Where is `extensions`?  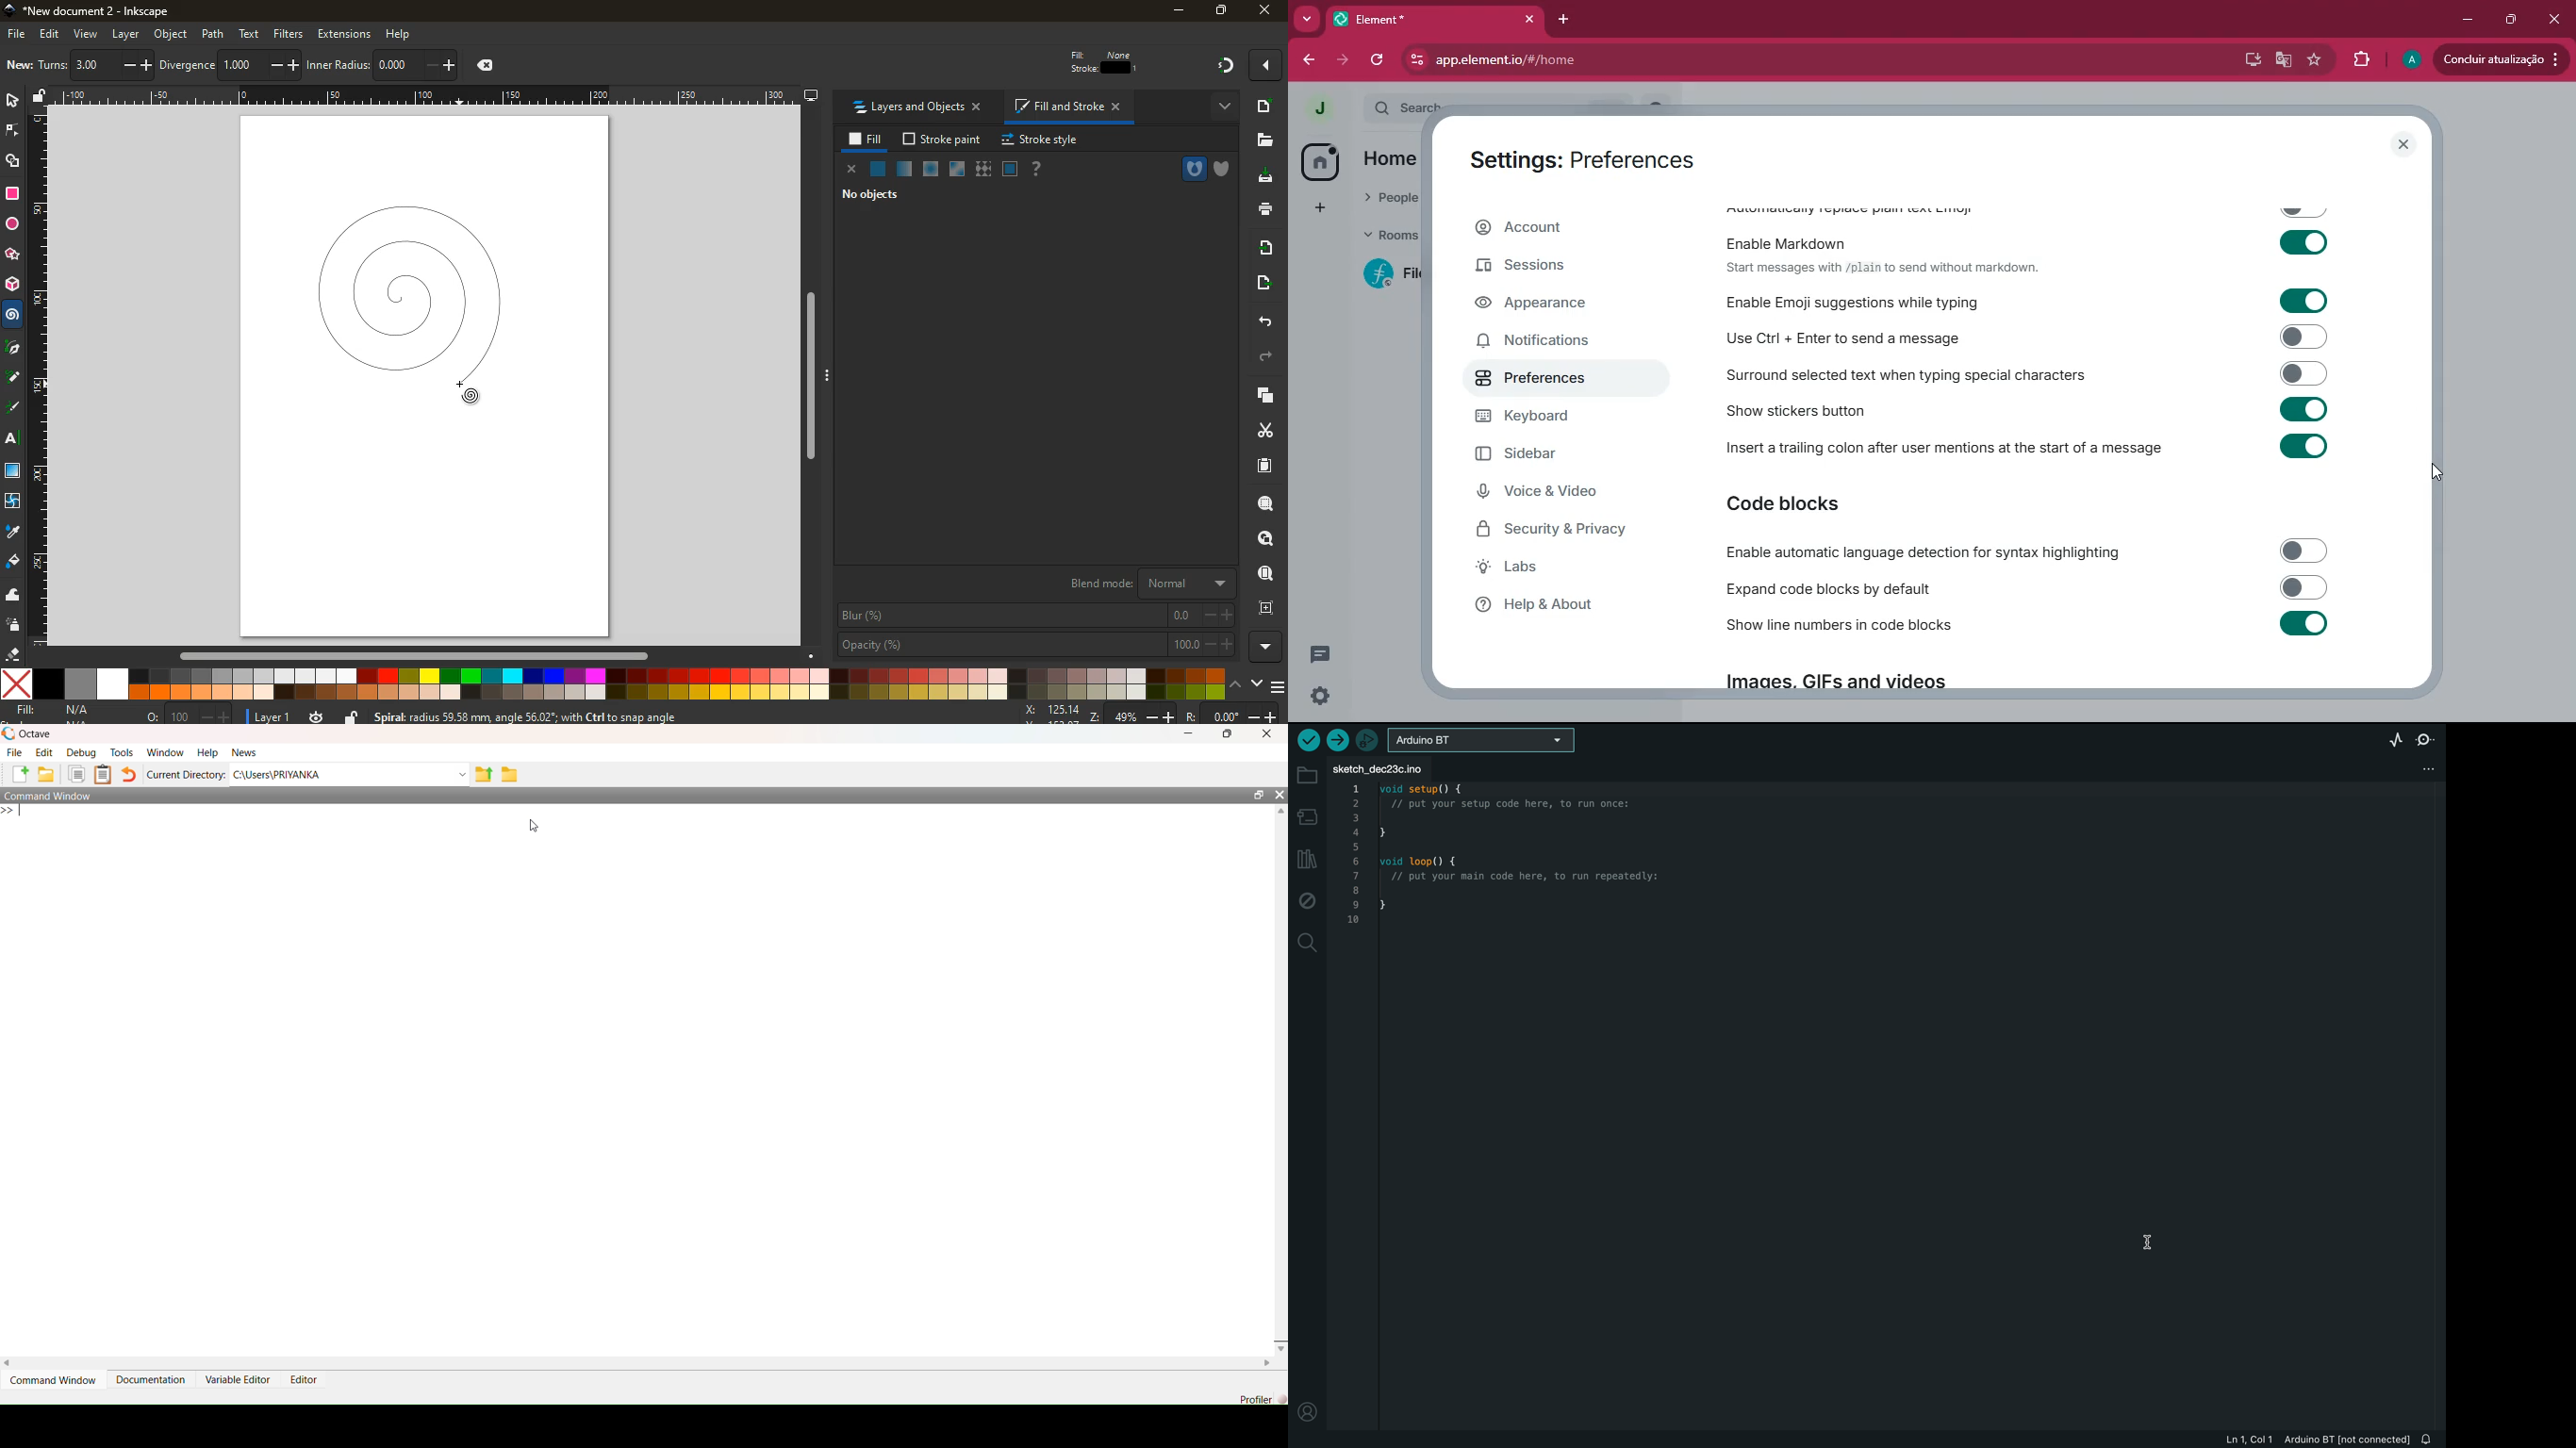
extensions is located at coordinates (2360, 62).